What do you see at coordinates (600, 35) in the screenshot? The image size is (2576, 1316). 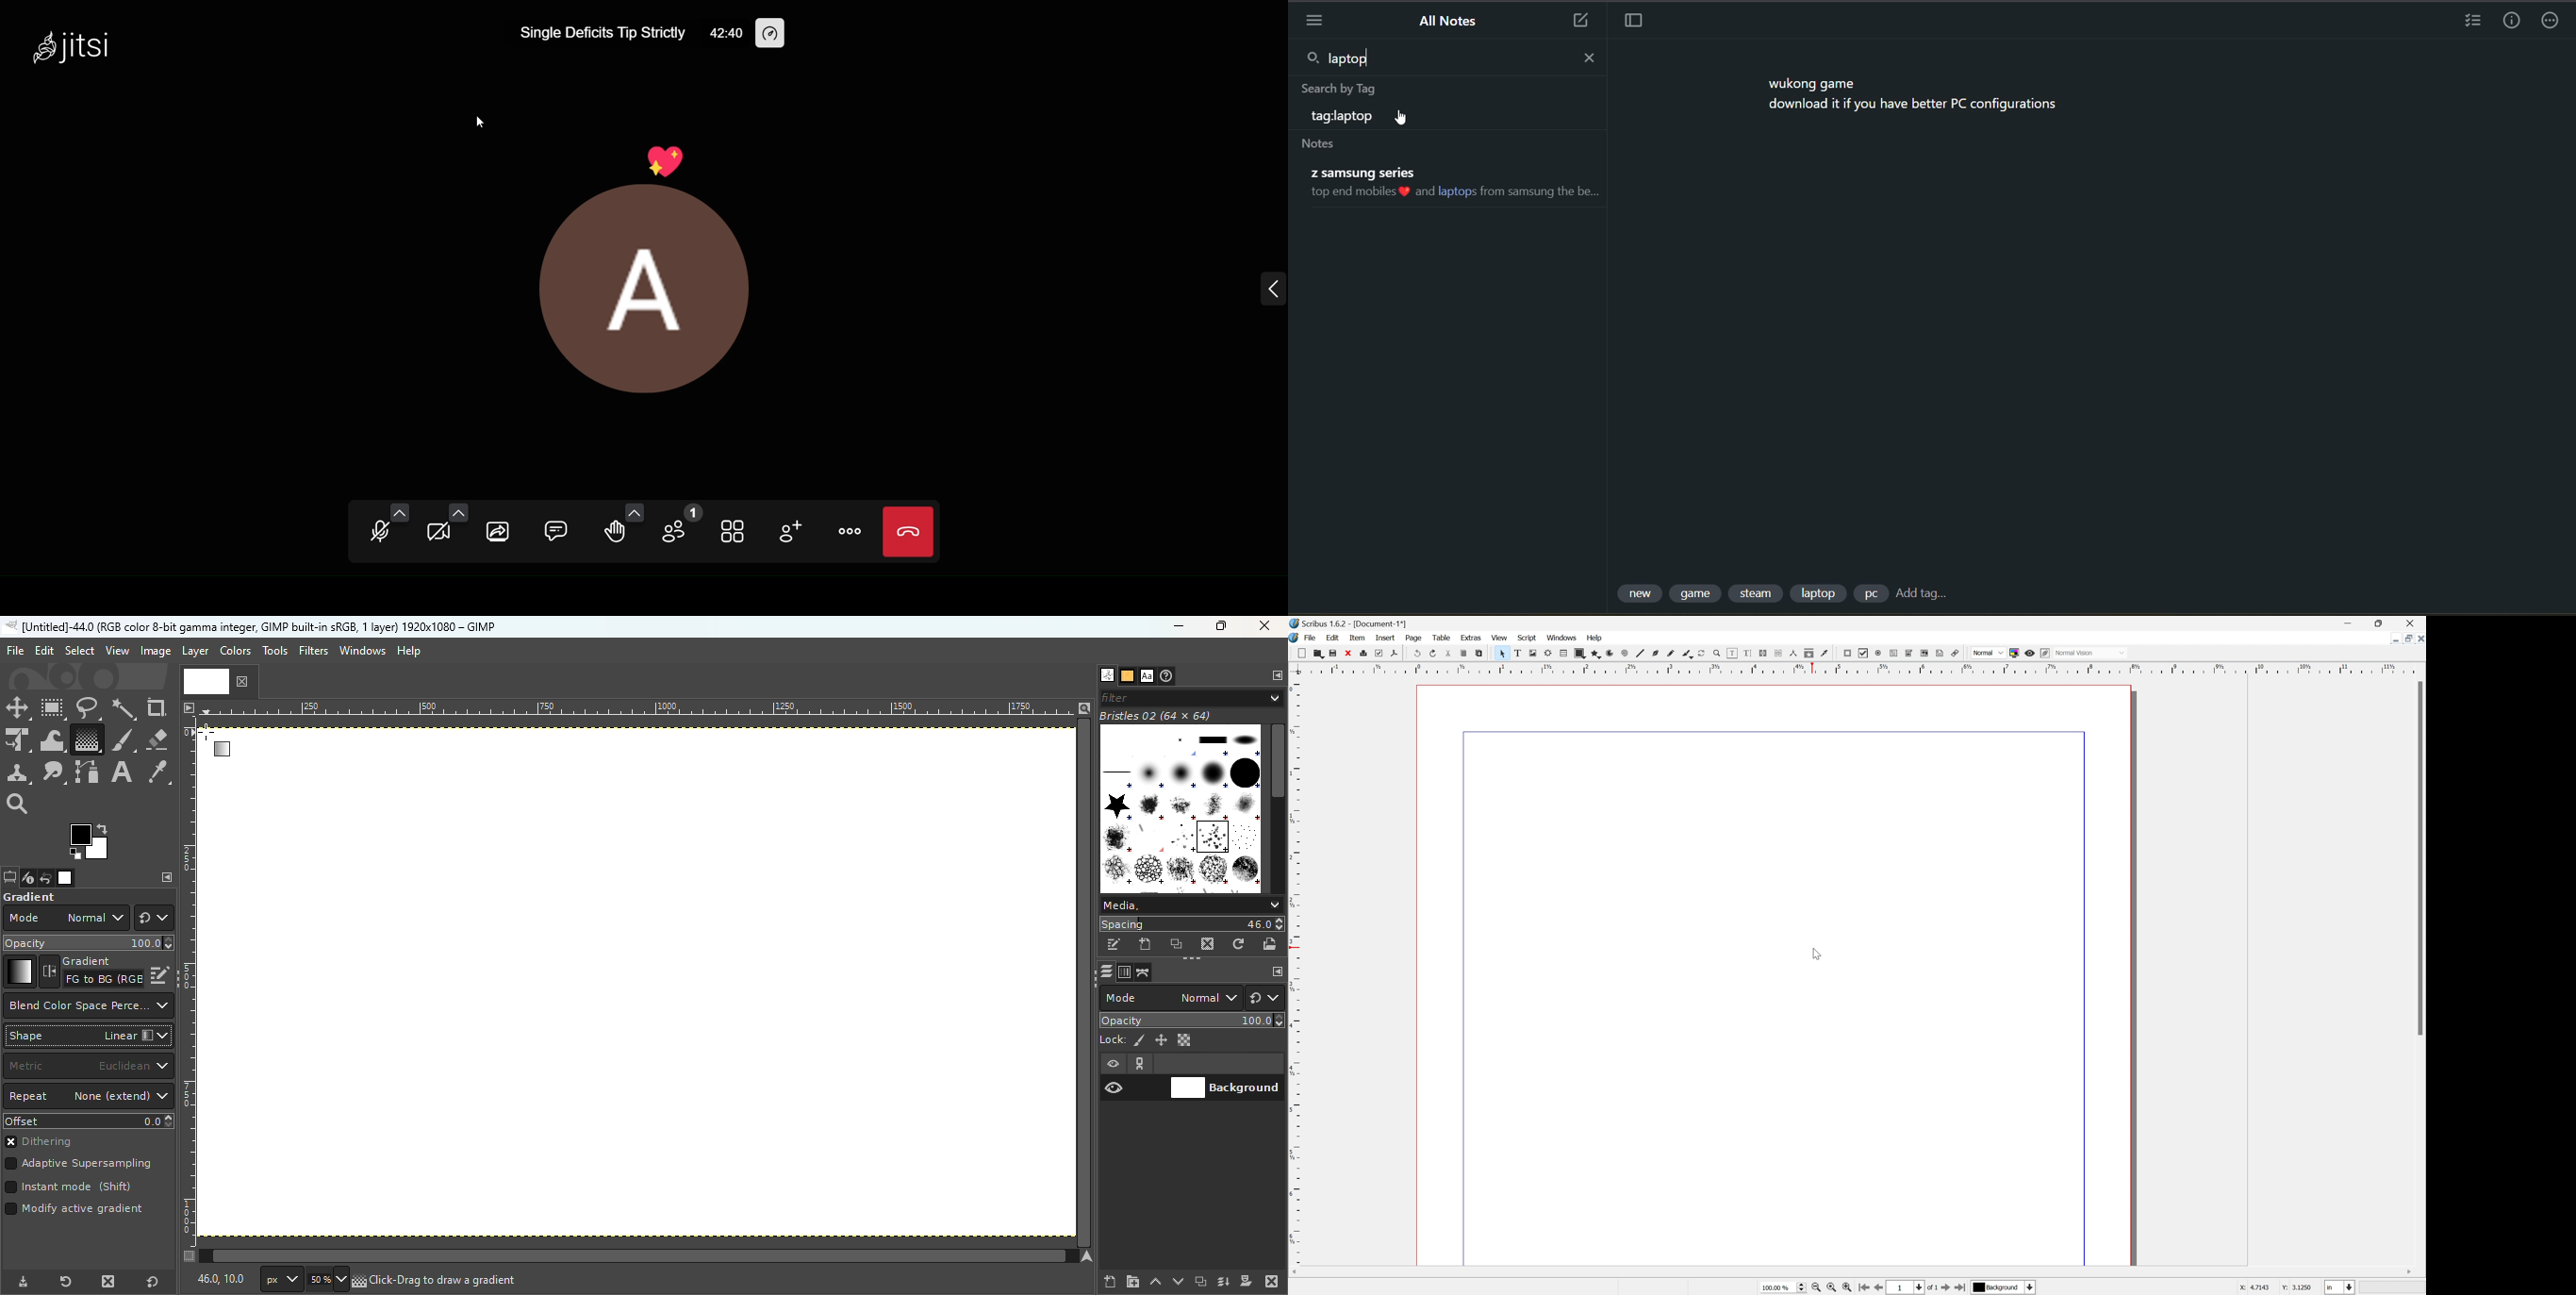 I see `Single Deficits Tip Strictly` at bounding box center [600, 35].